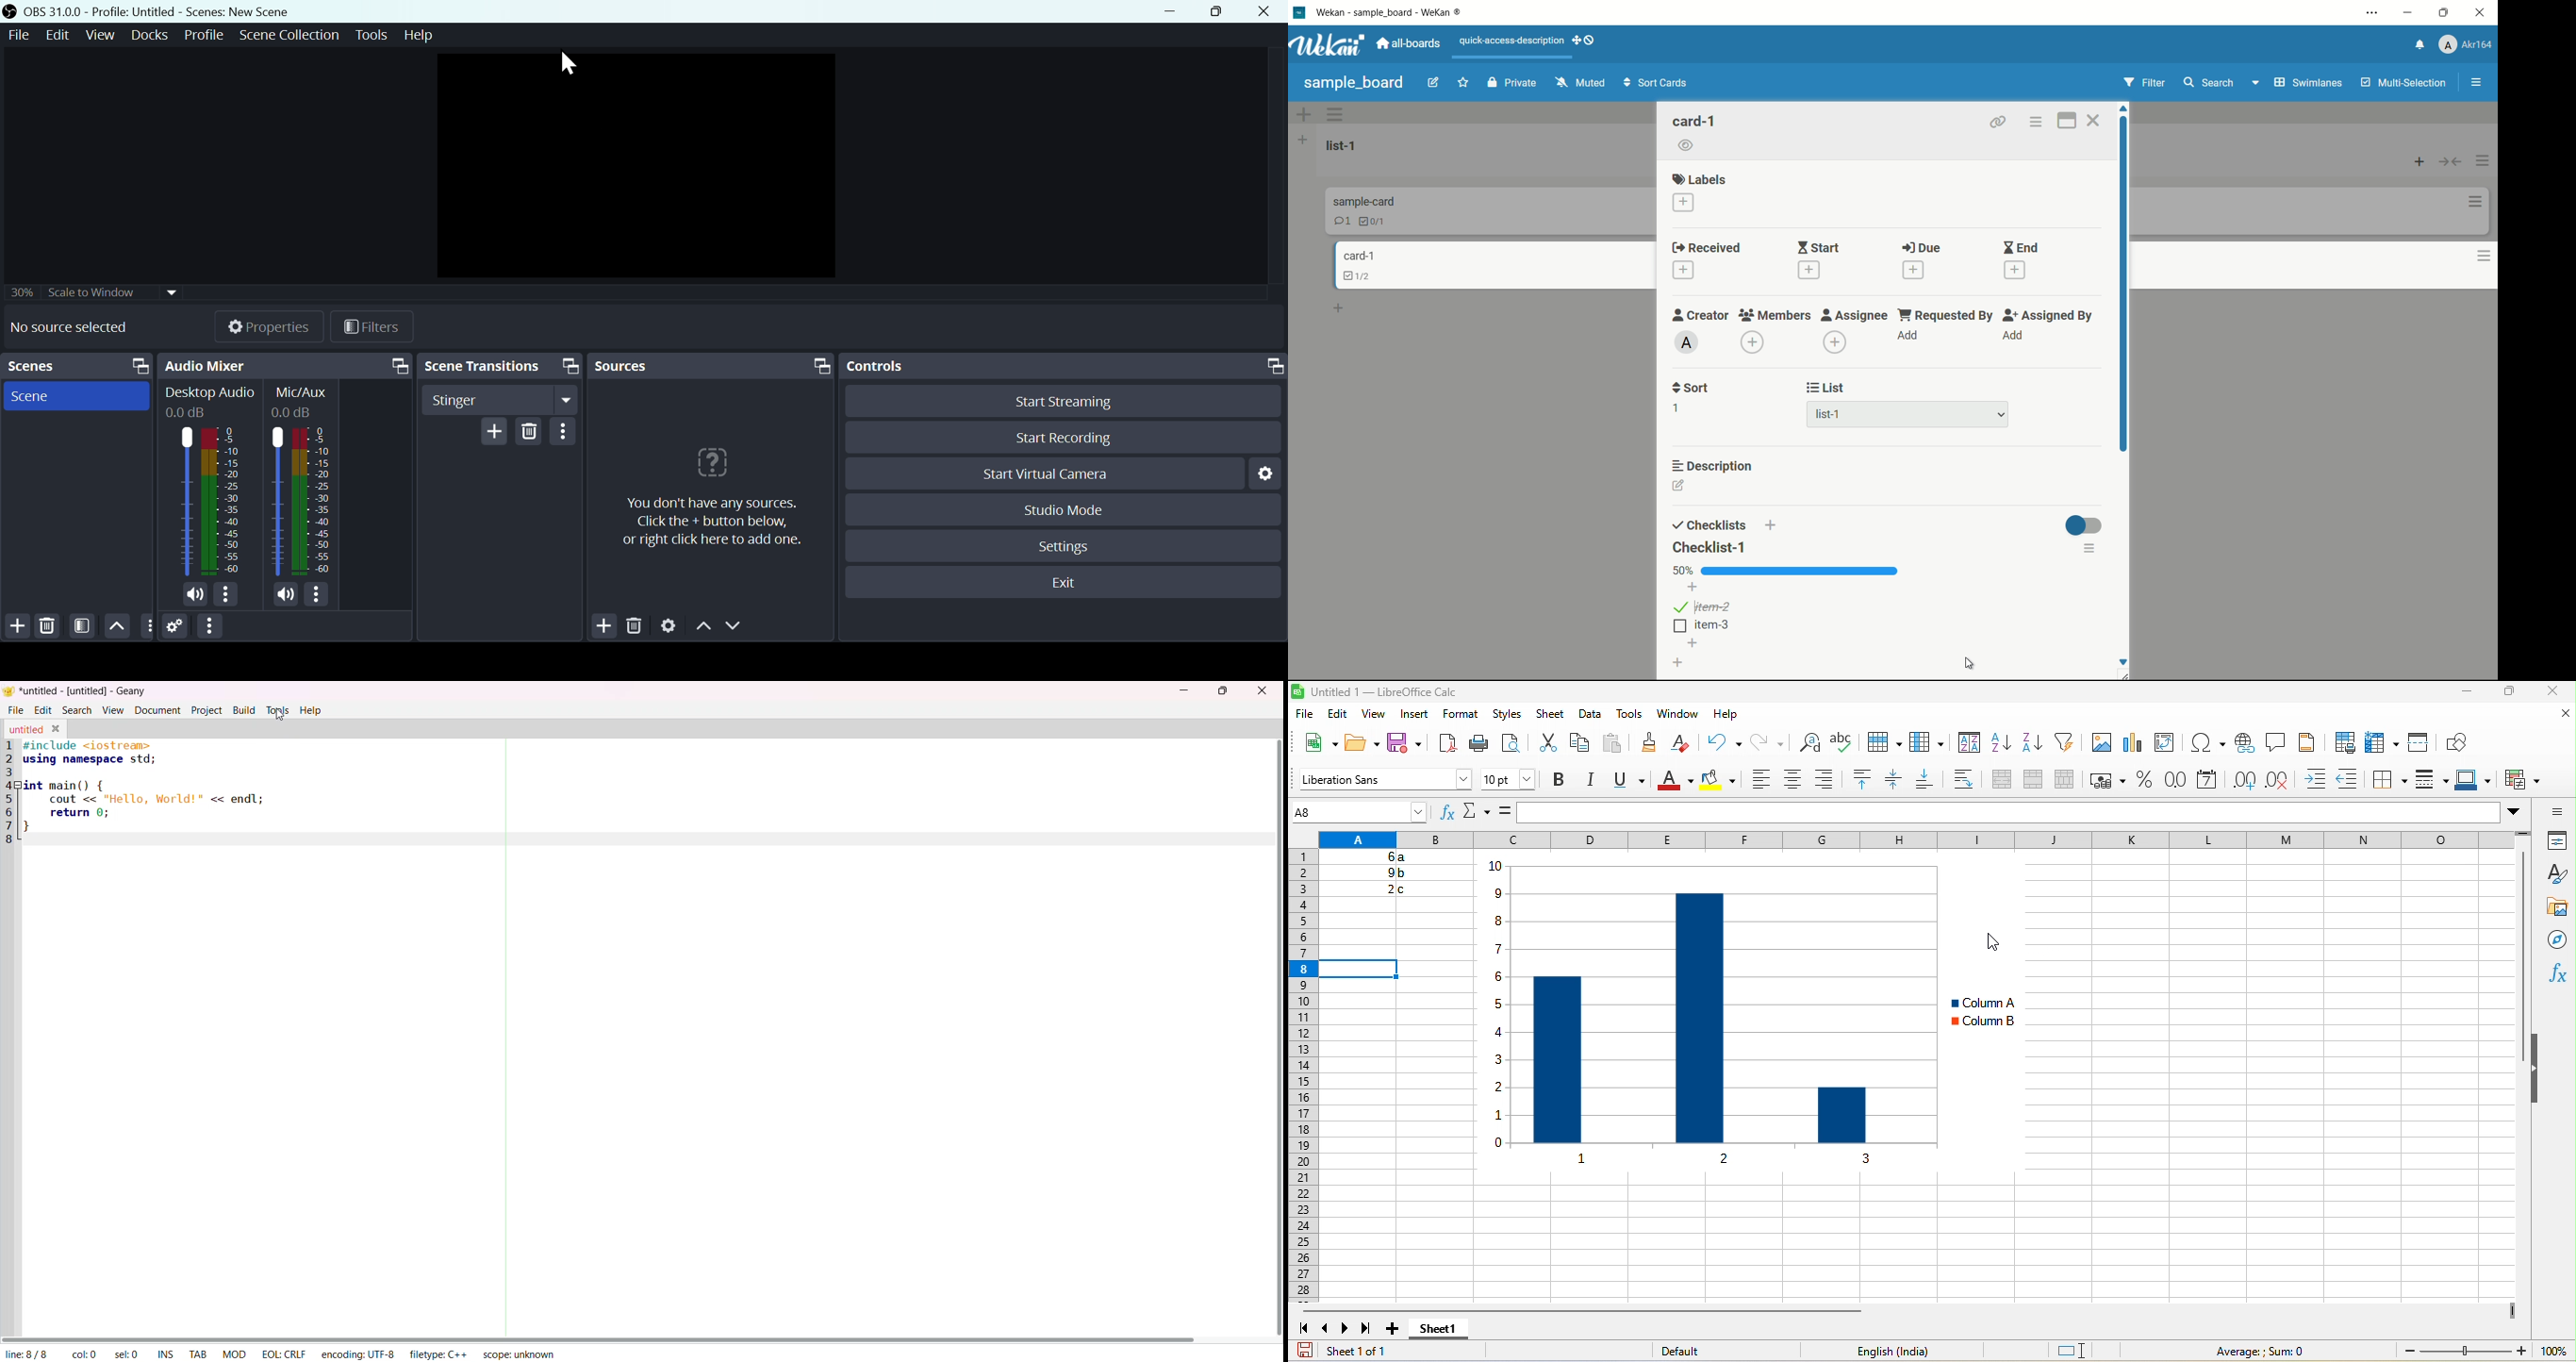 The image size is (2576, 1372). I want to click on minimise, so click(1175, 11).